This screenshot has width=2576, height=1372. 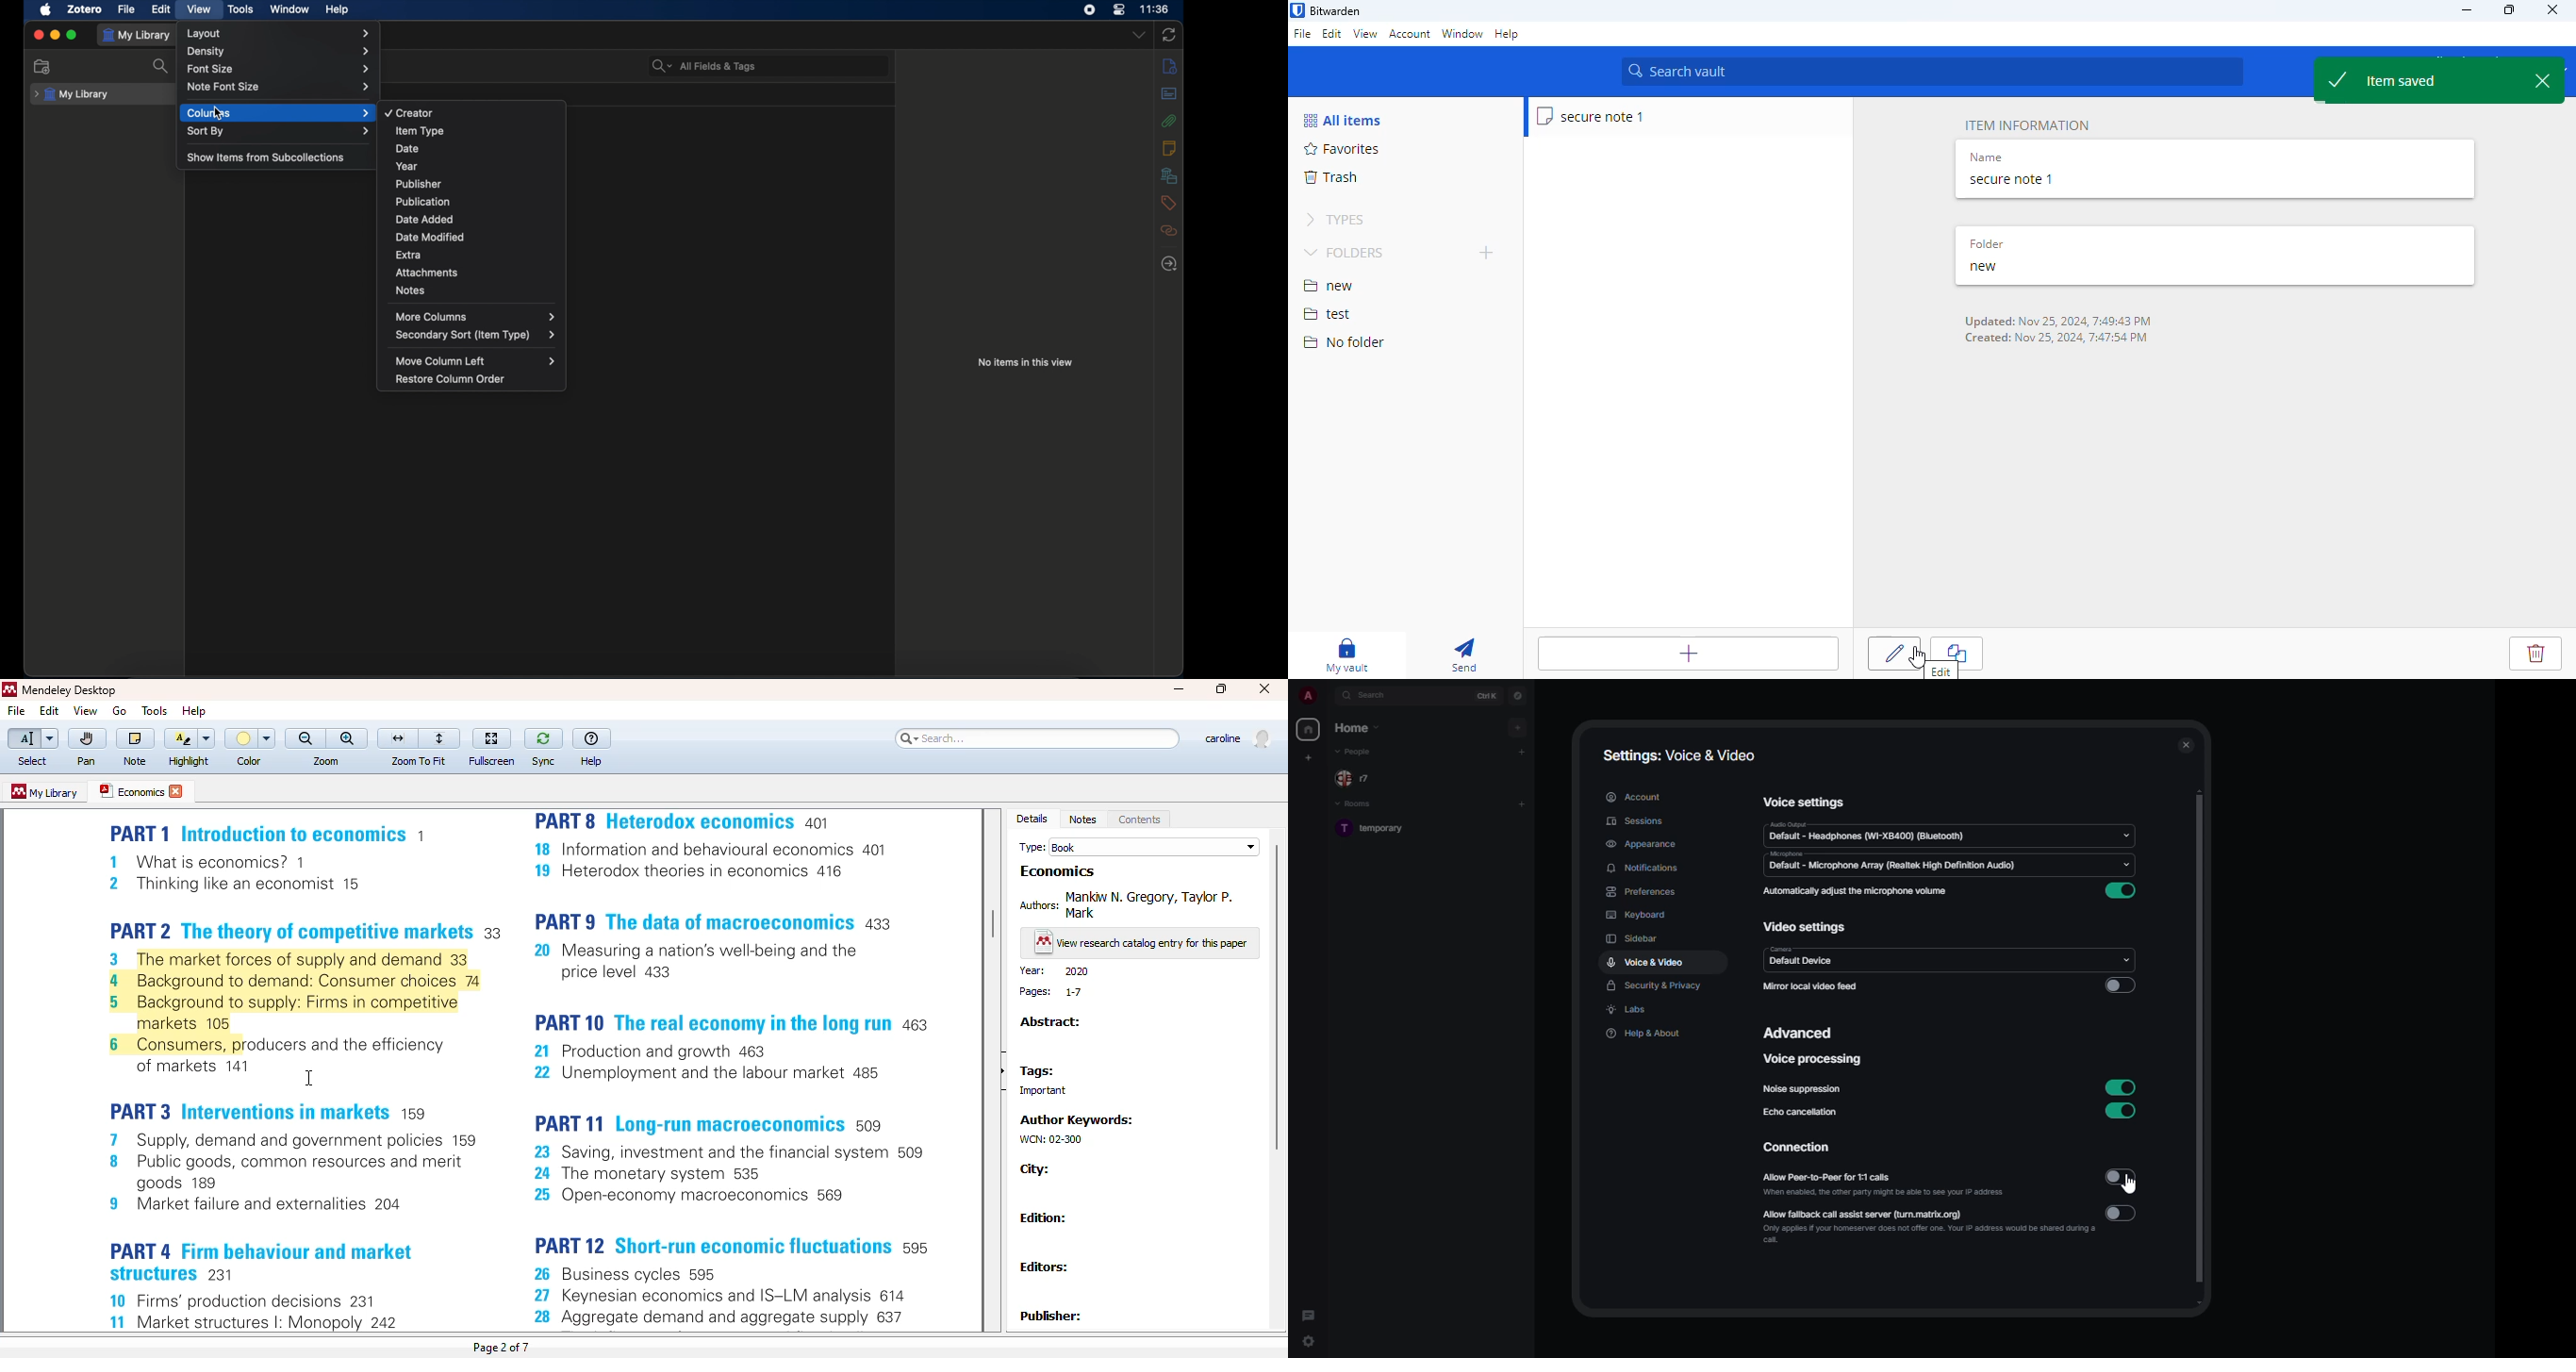 I want to click on notifications, so click(x=1643, y=869).